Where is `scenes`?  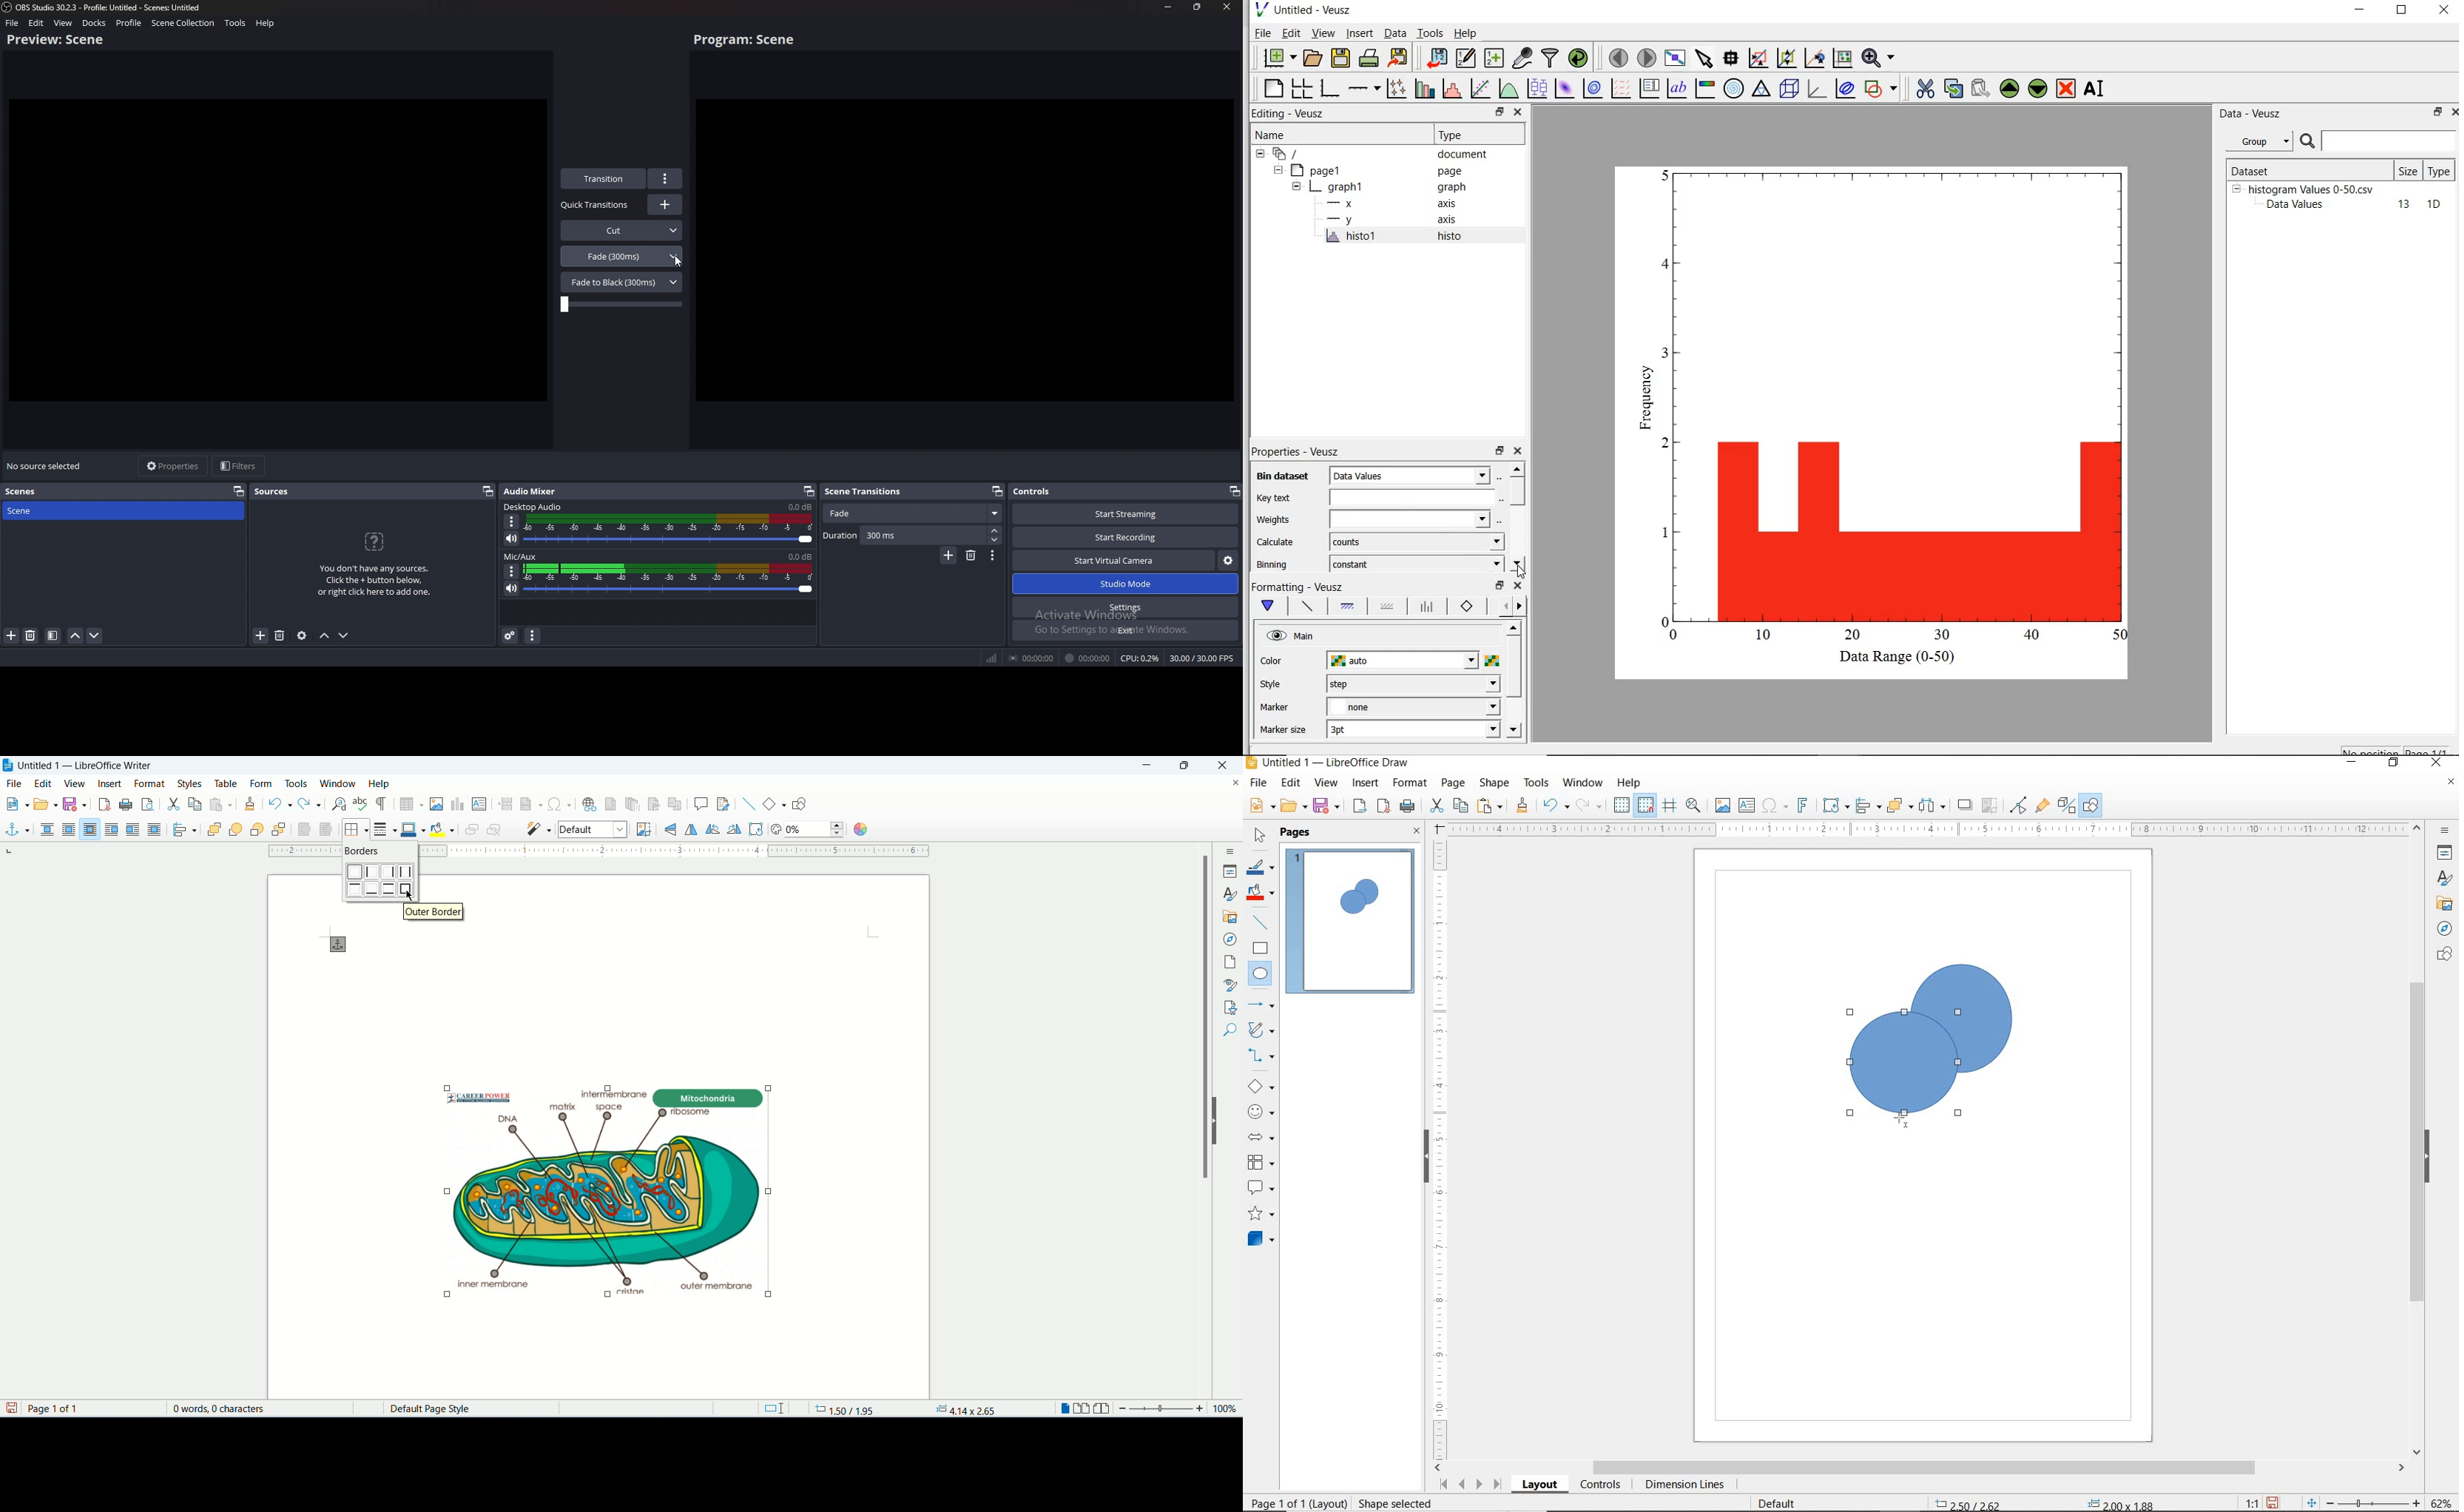
scenes is located at coordinates (24, 492).